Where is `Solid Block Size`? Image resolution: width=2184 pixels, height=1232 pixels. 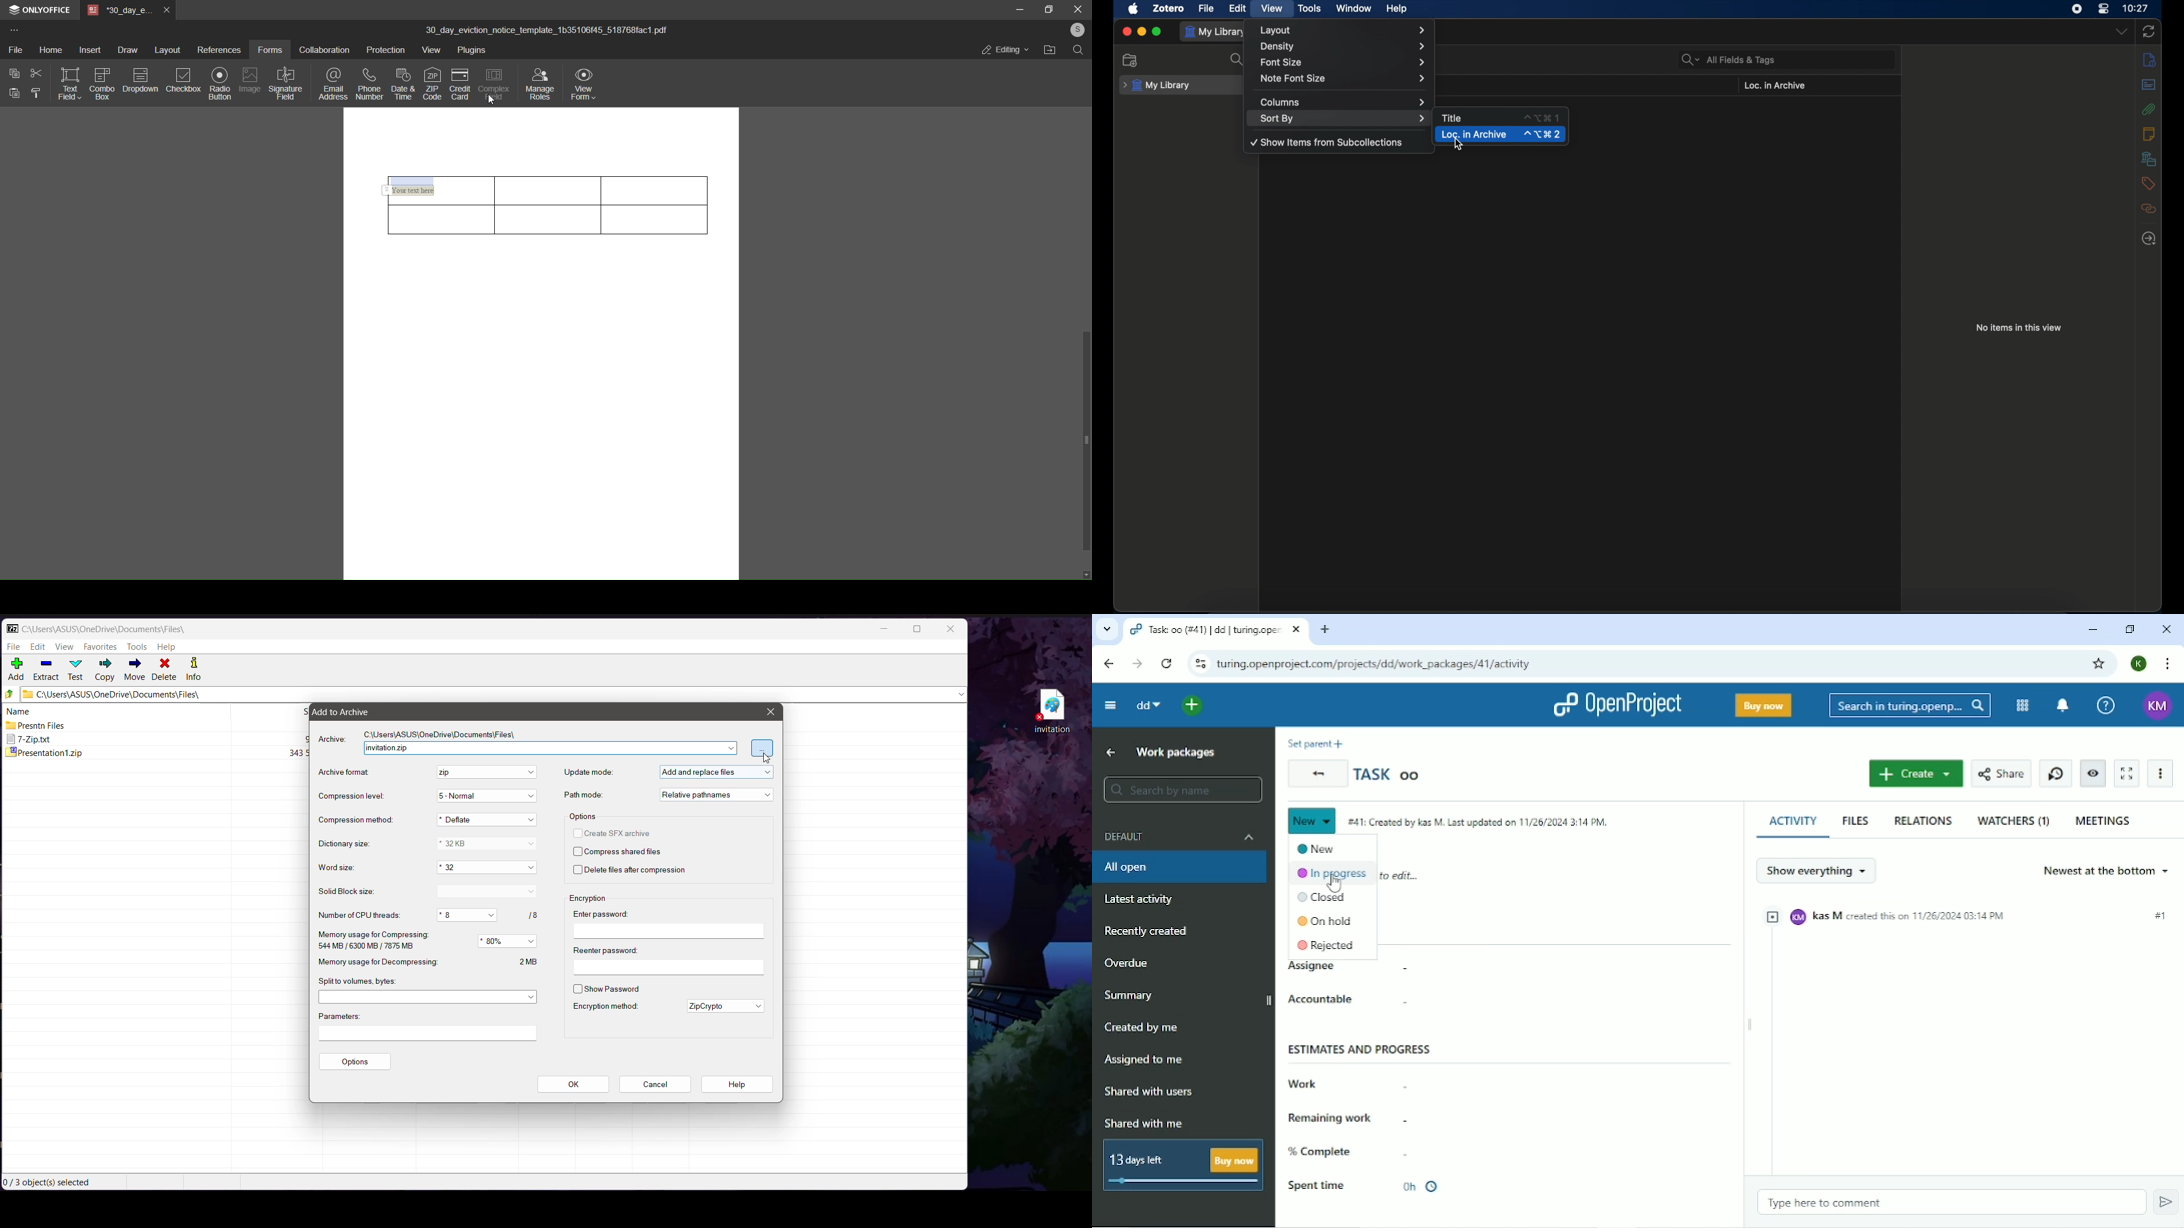
Solid Block Size is located at coordinates (351, 892).